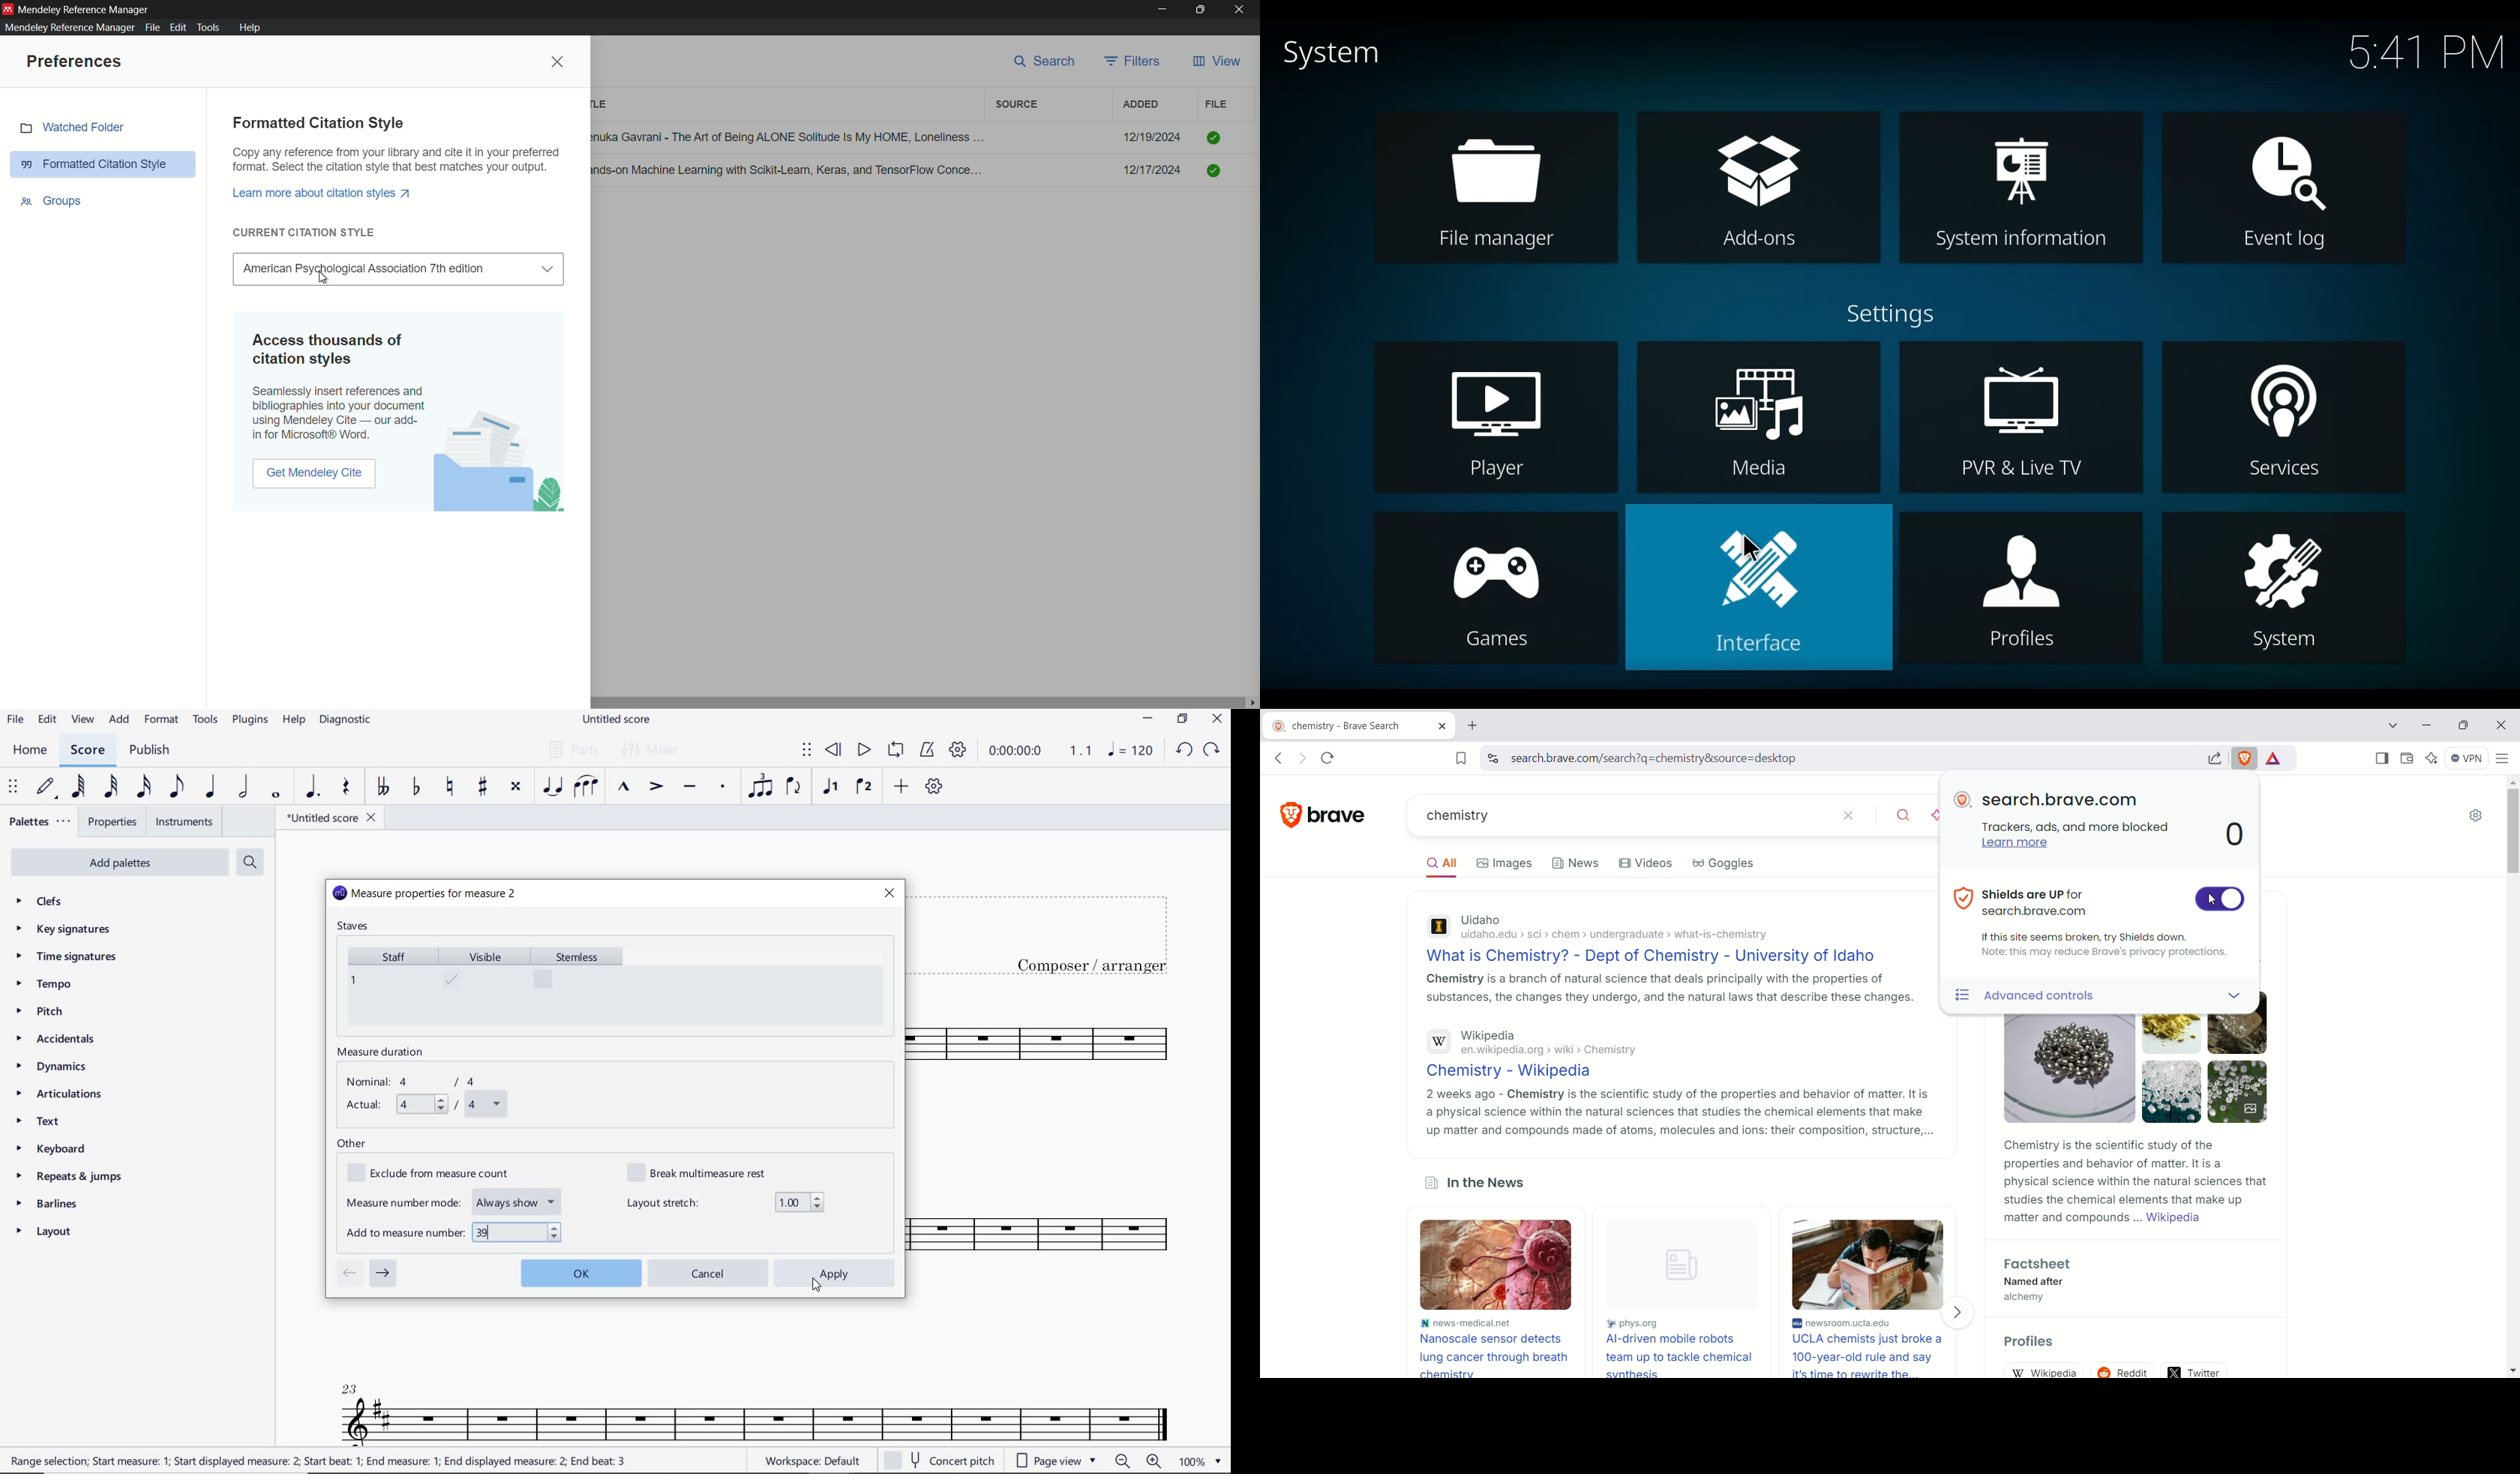 This screenshot has height=1484, width=2520. What do you see at coordinates (249, 27) in the screenshot?
I see `help menu` at bounding box center [249, 27].